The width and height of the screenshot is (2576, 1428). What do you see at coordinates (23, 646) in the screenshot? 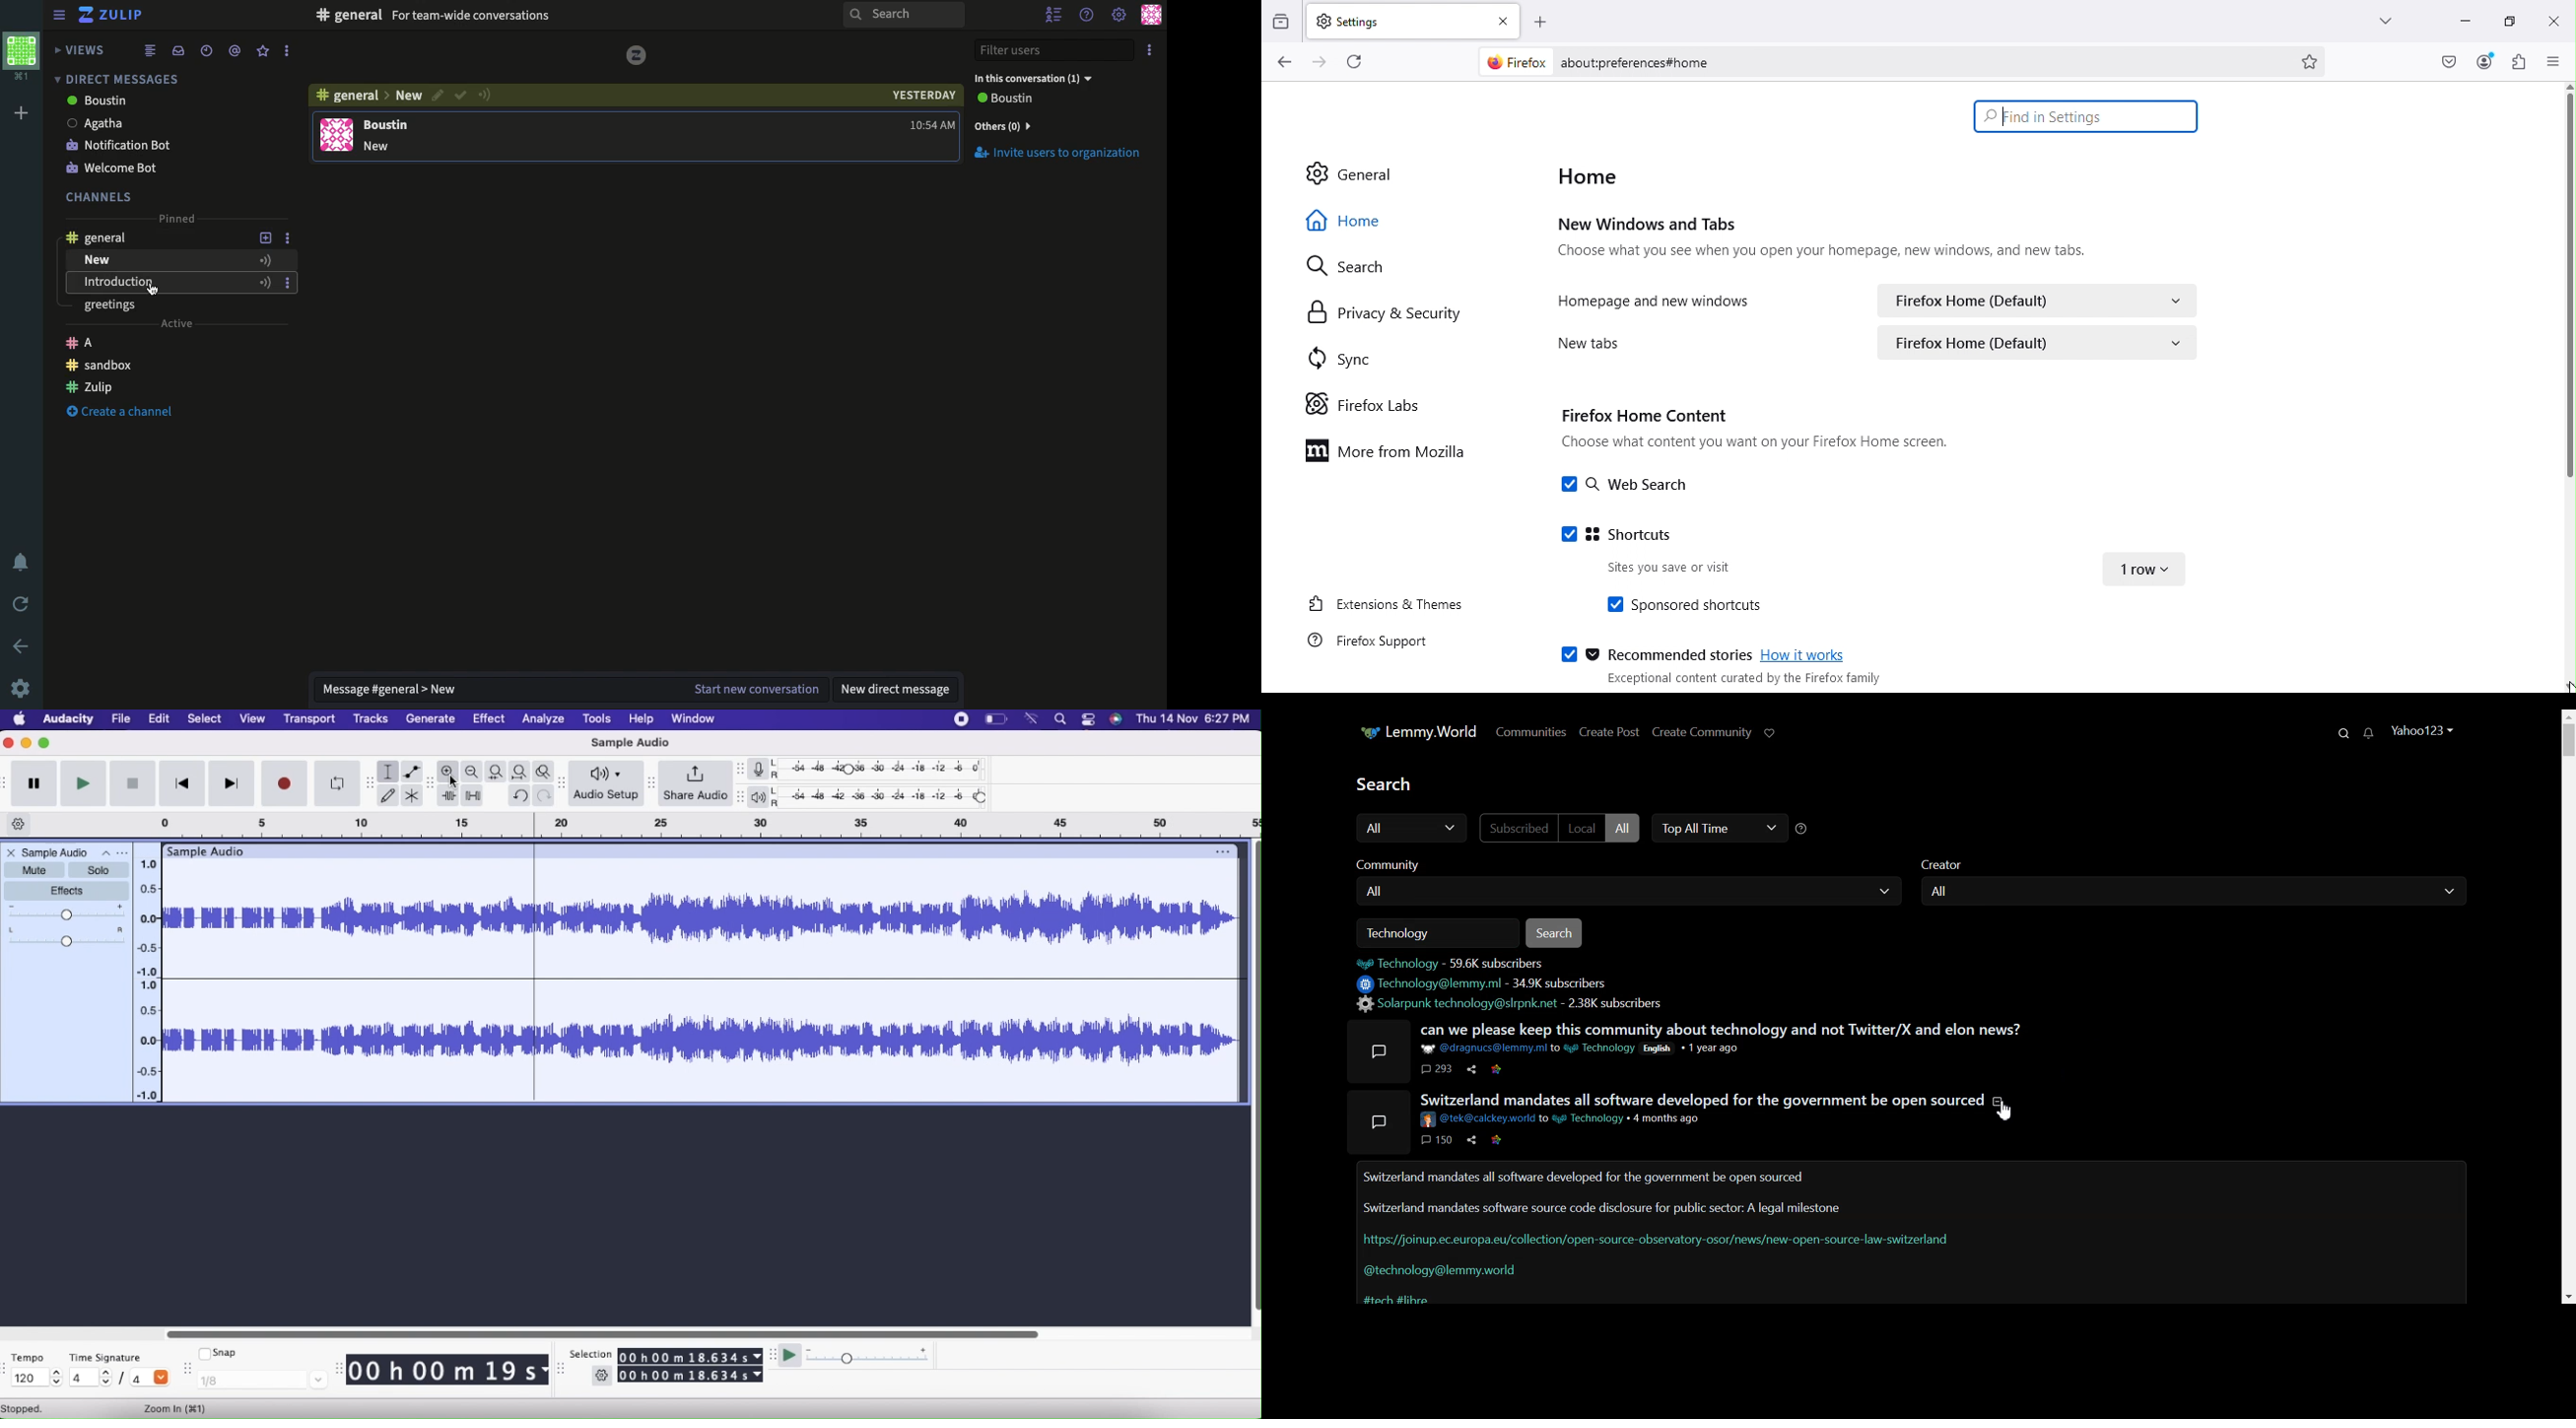
I see `Back` at bounding box center [23, 646].